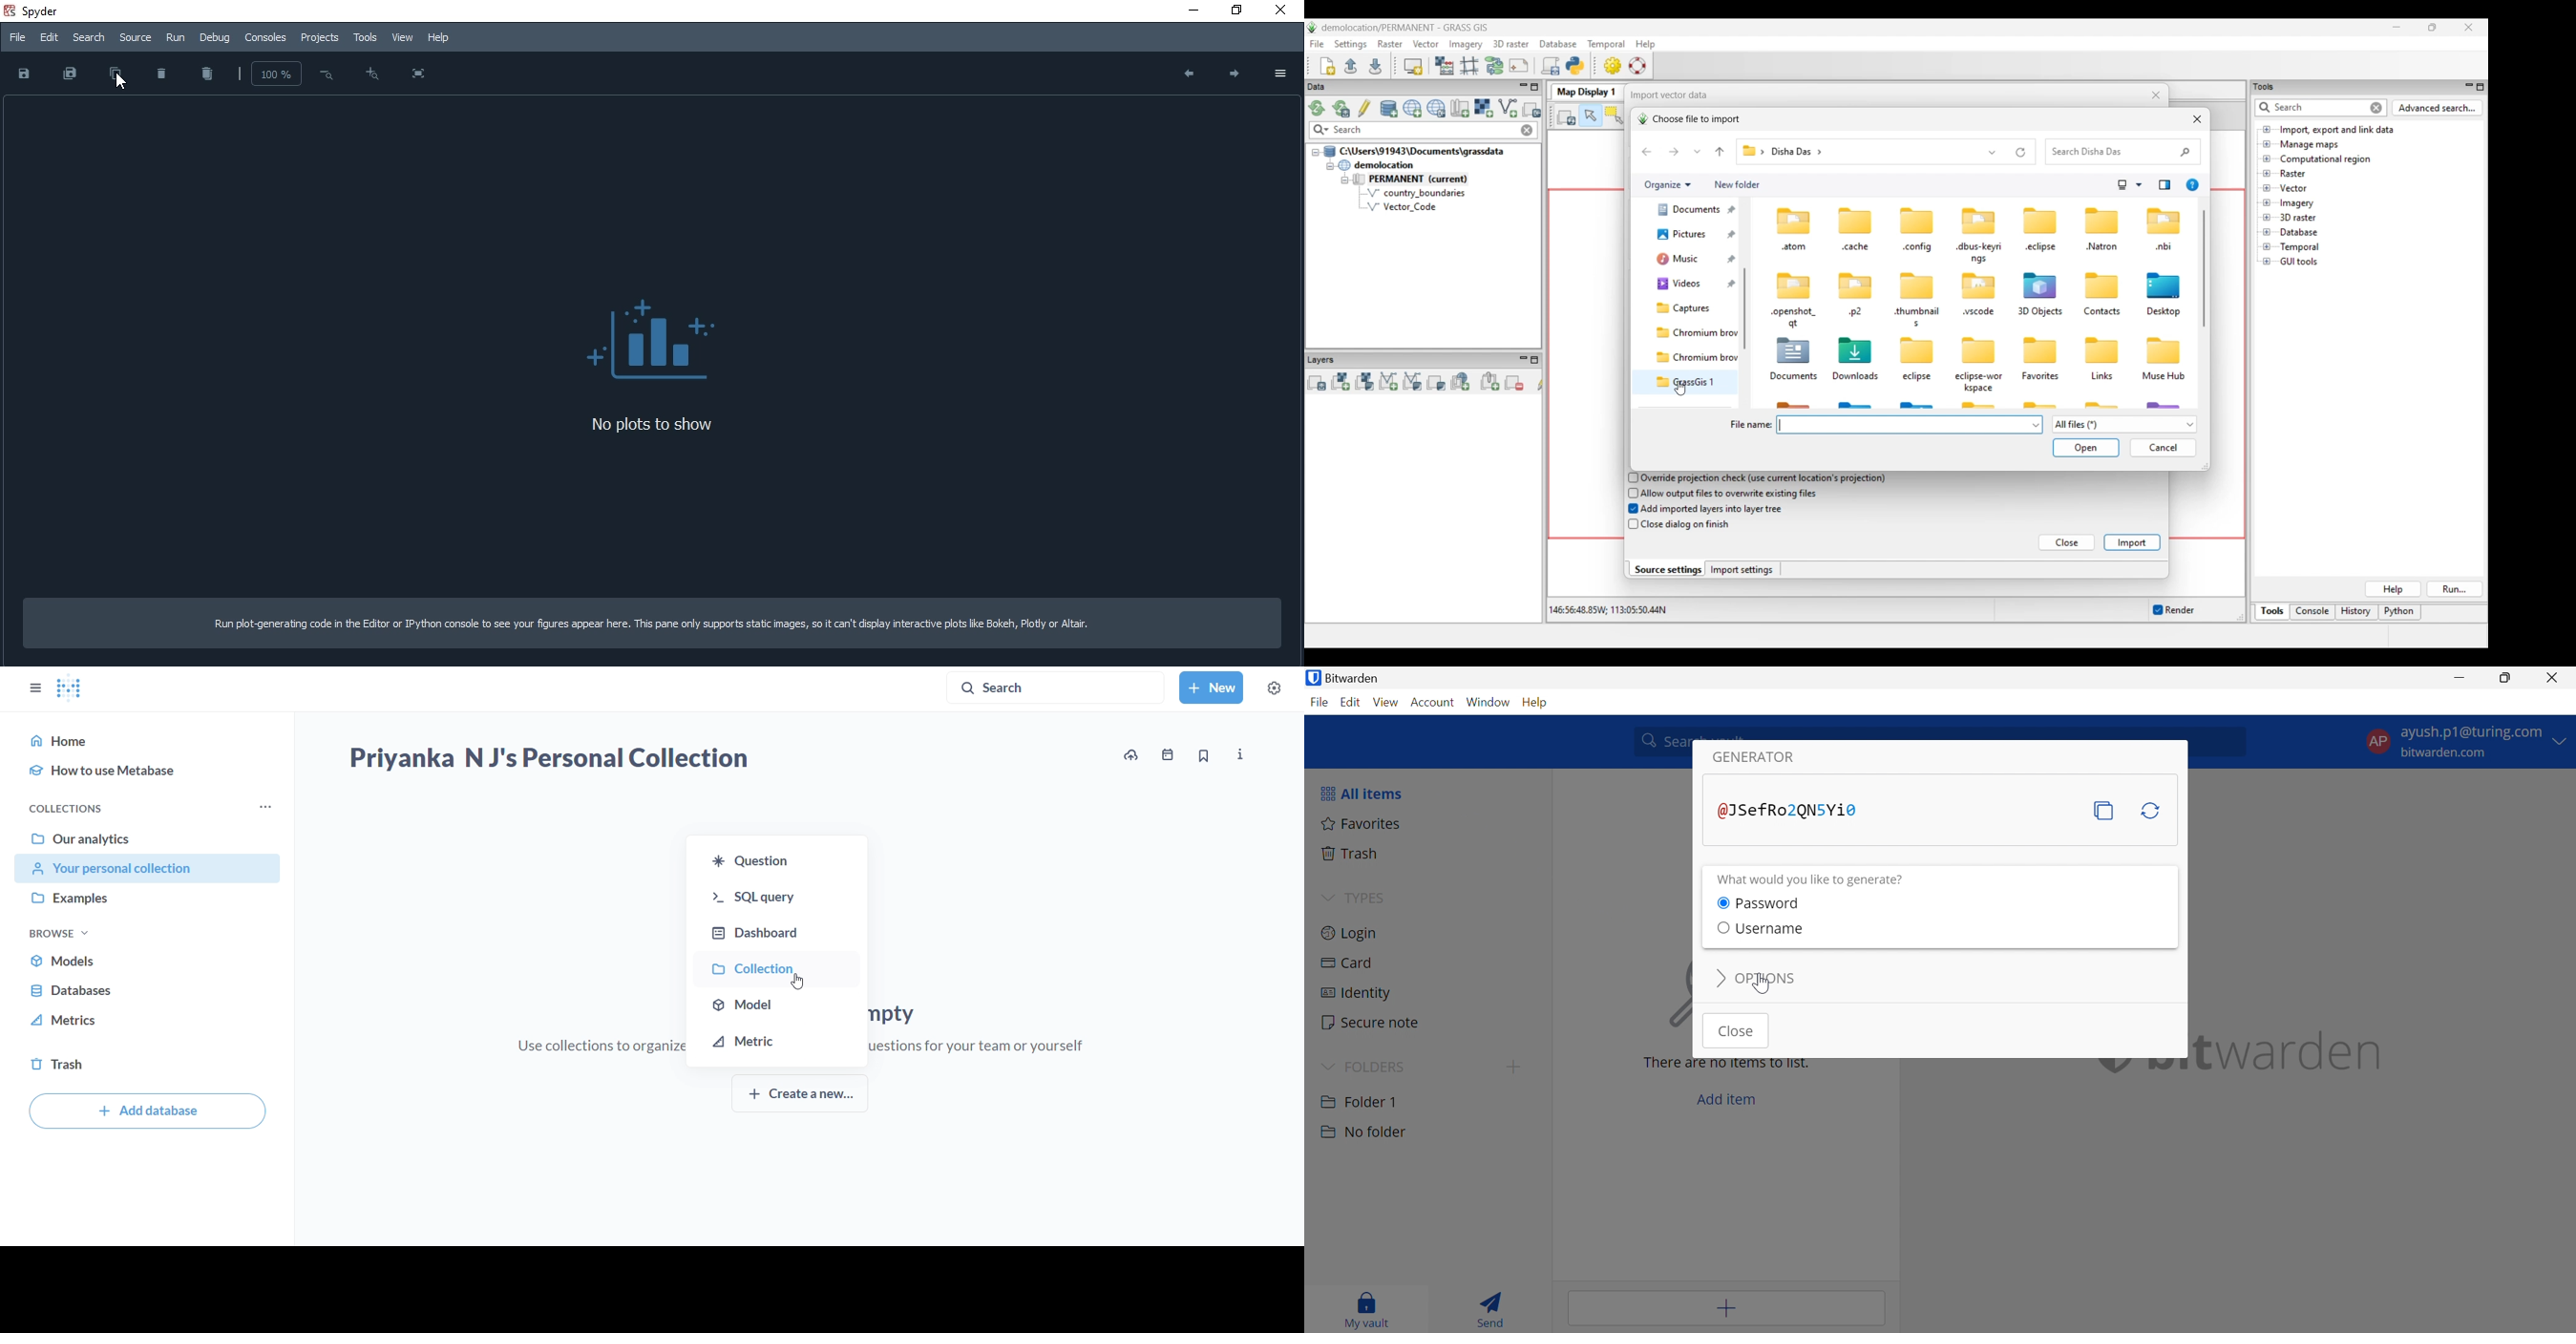 This screenshot has height=1344, width=2576. I want to click on collection, so click(776, 965).